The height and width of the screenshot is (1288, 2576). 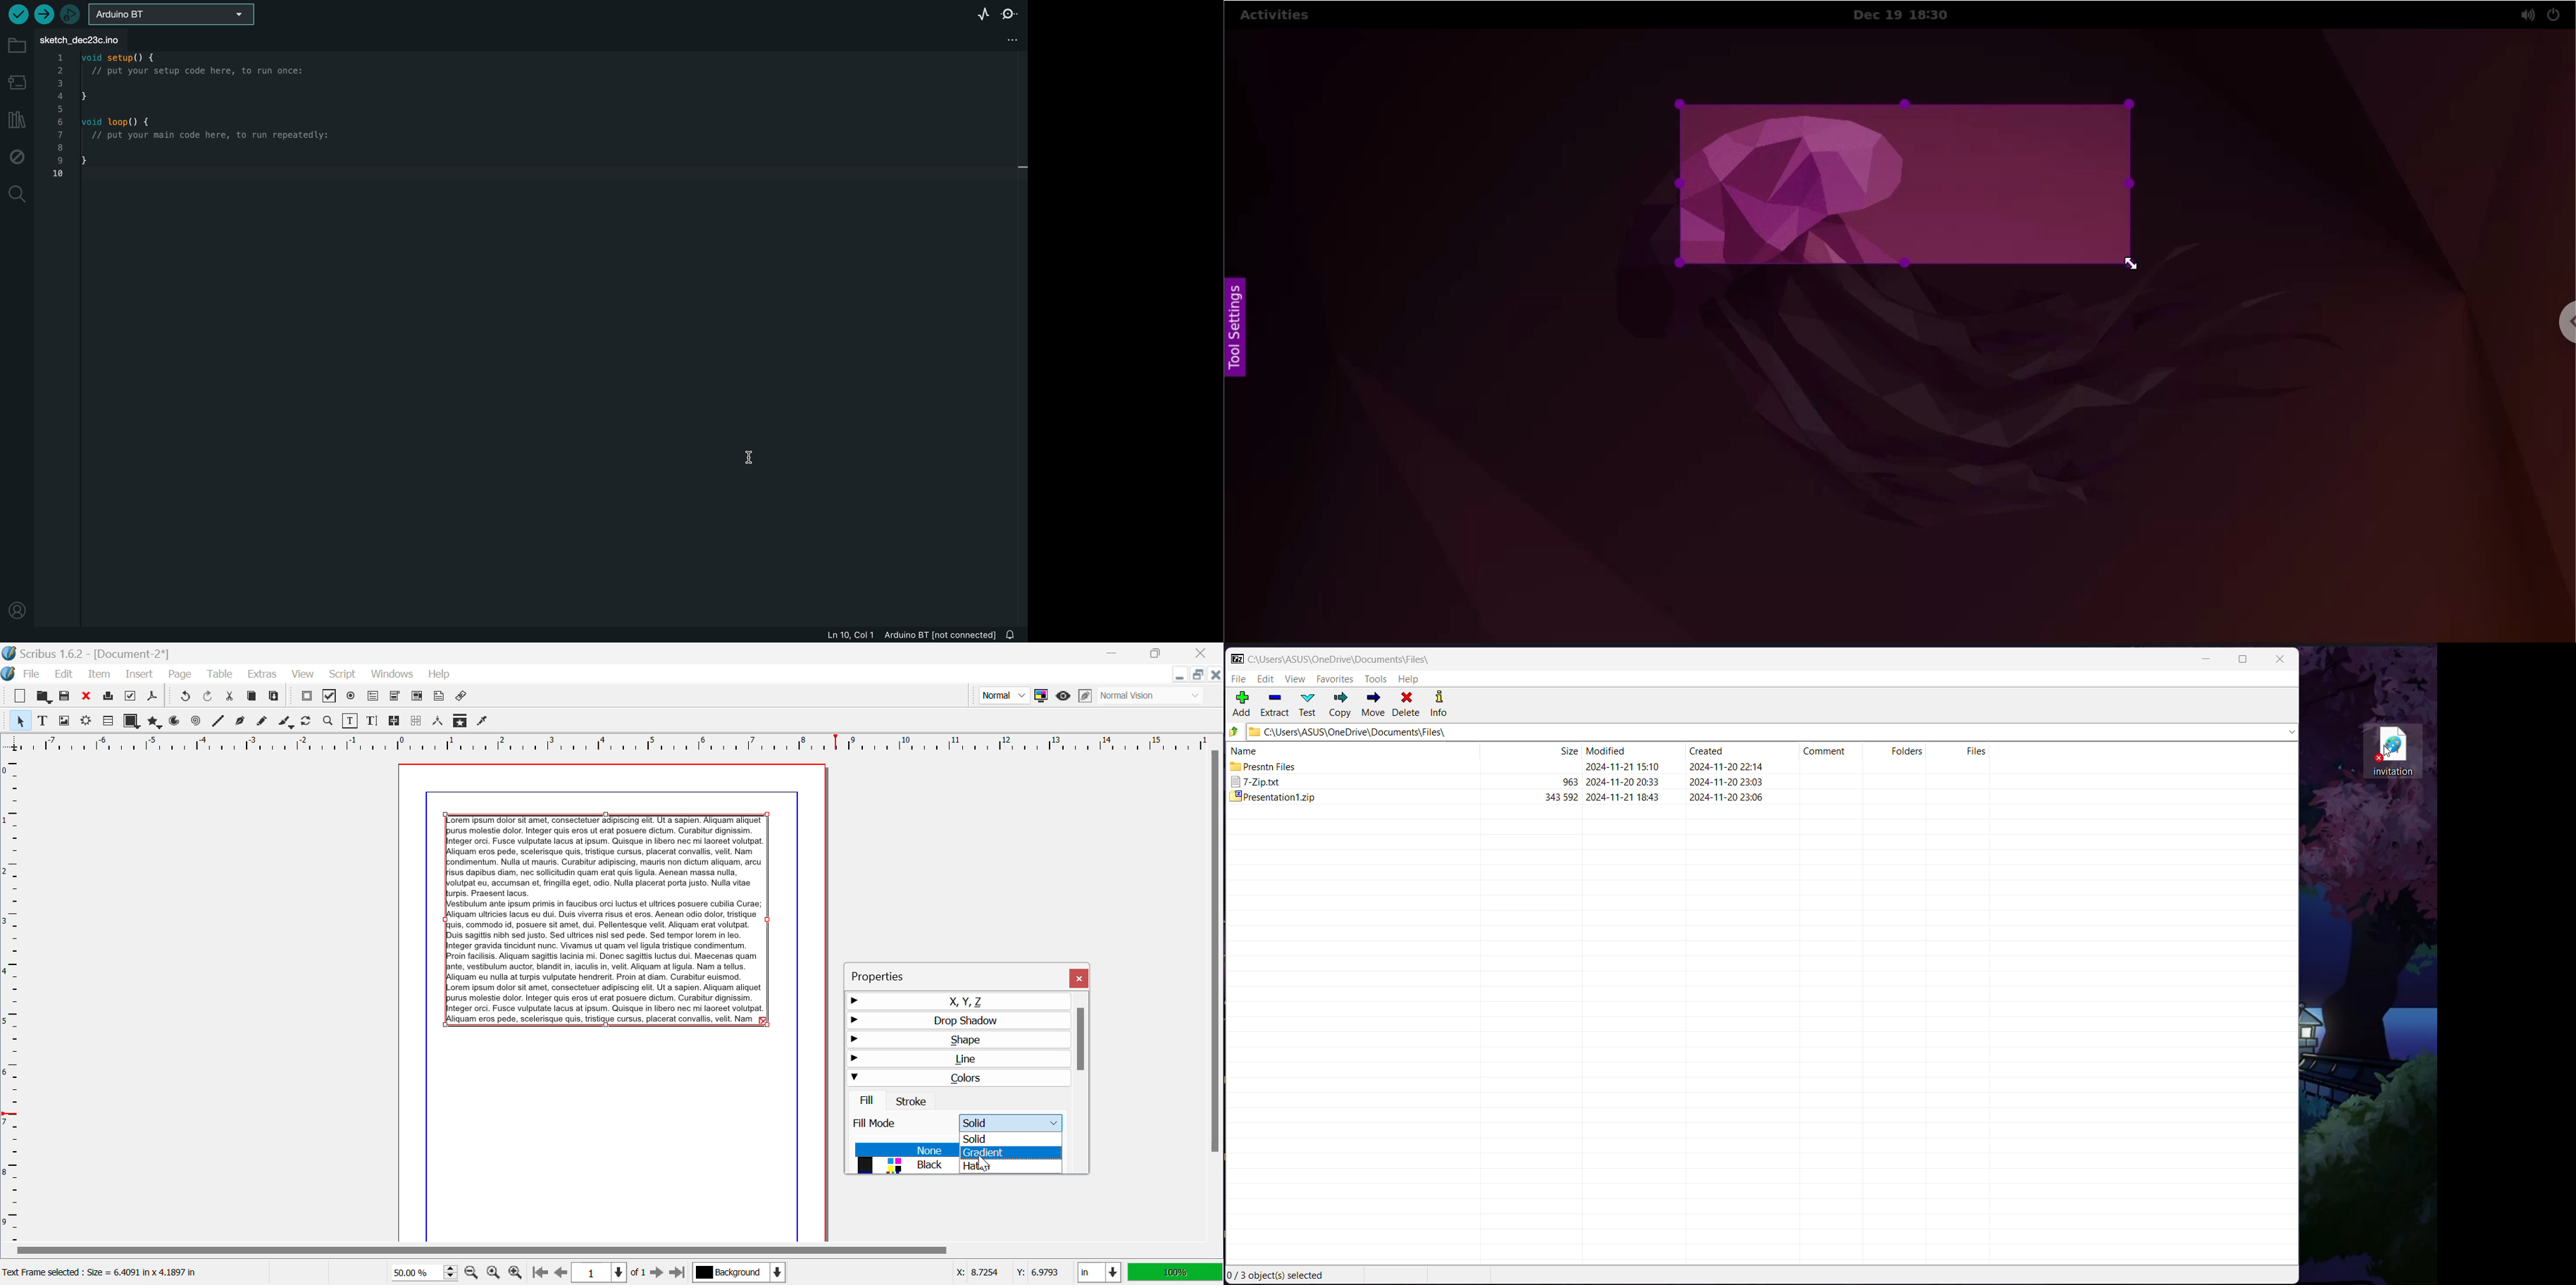 What do you see at coordinates (154, 722) in the screenshot?
I see `Polygons` at bounding box center [154, 722].